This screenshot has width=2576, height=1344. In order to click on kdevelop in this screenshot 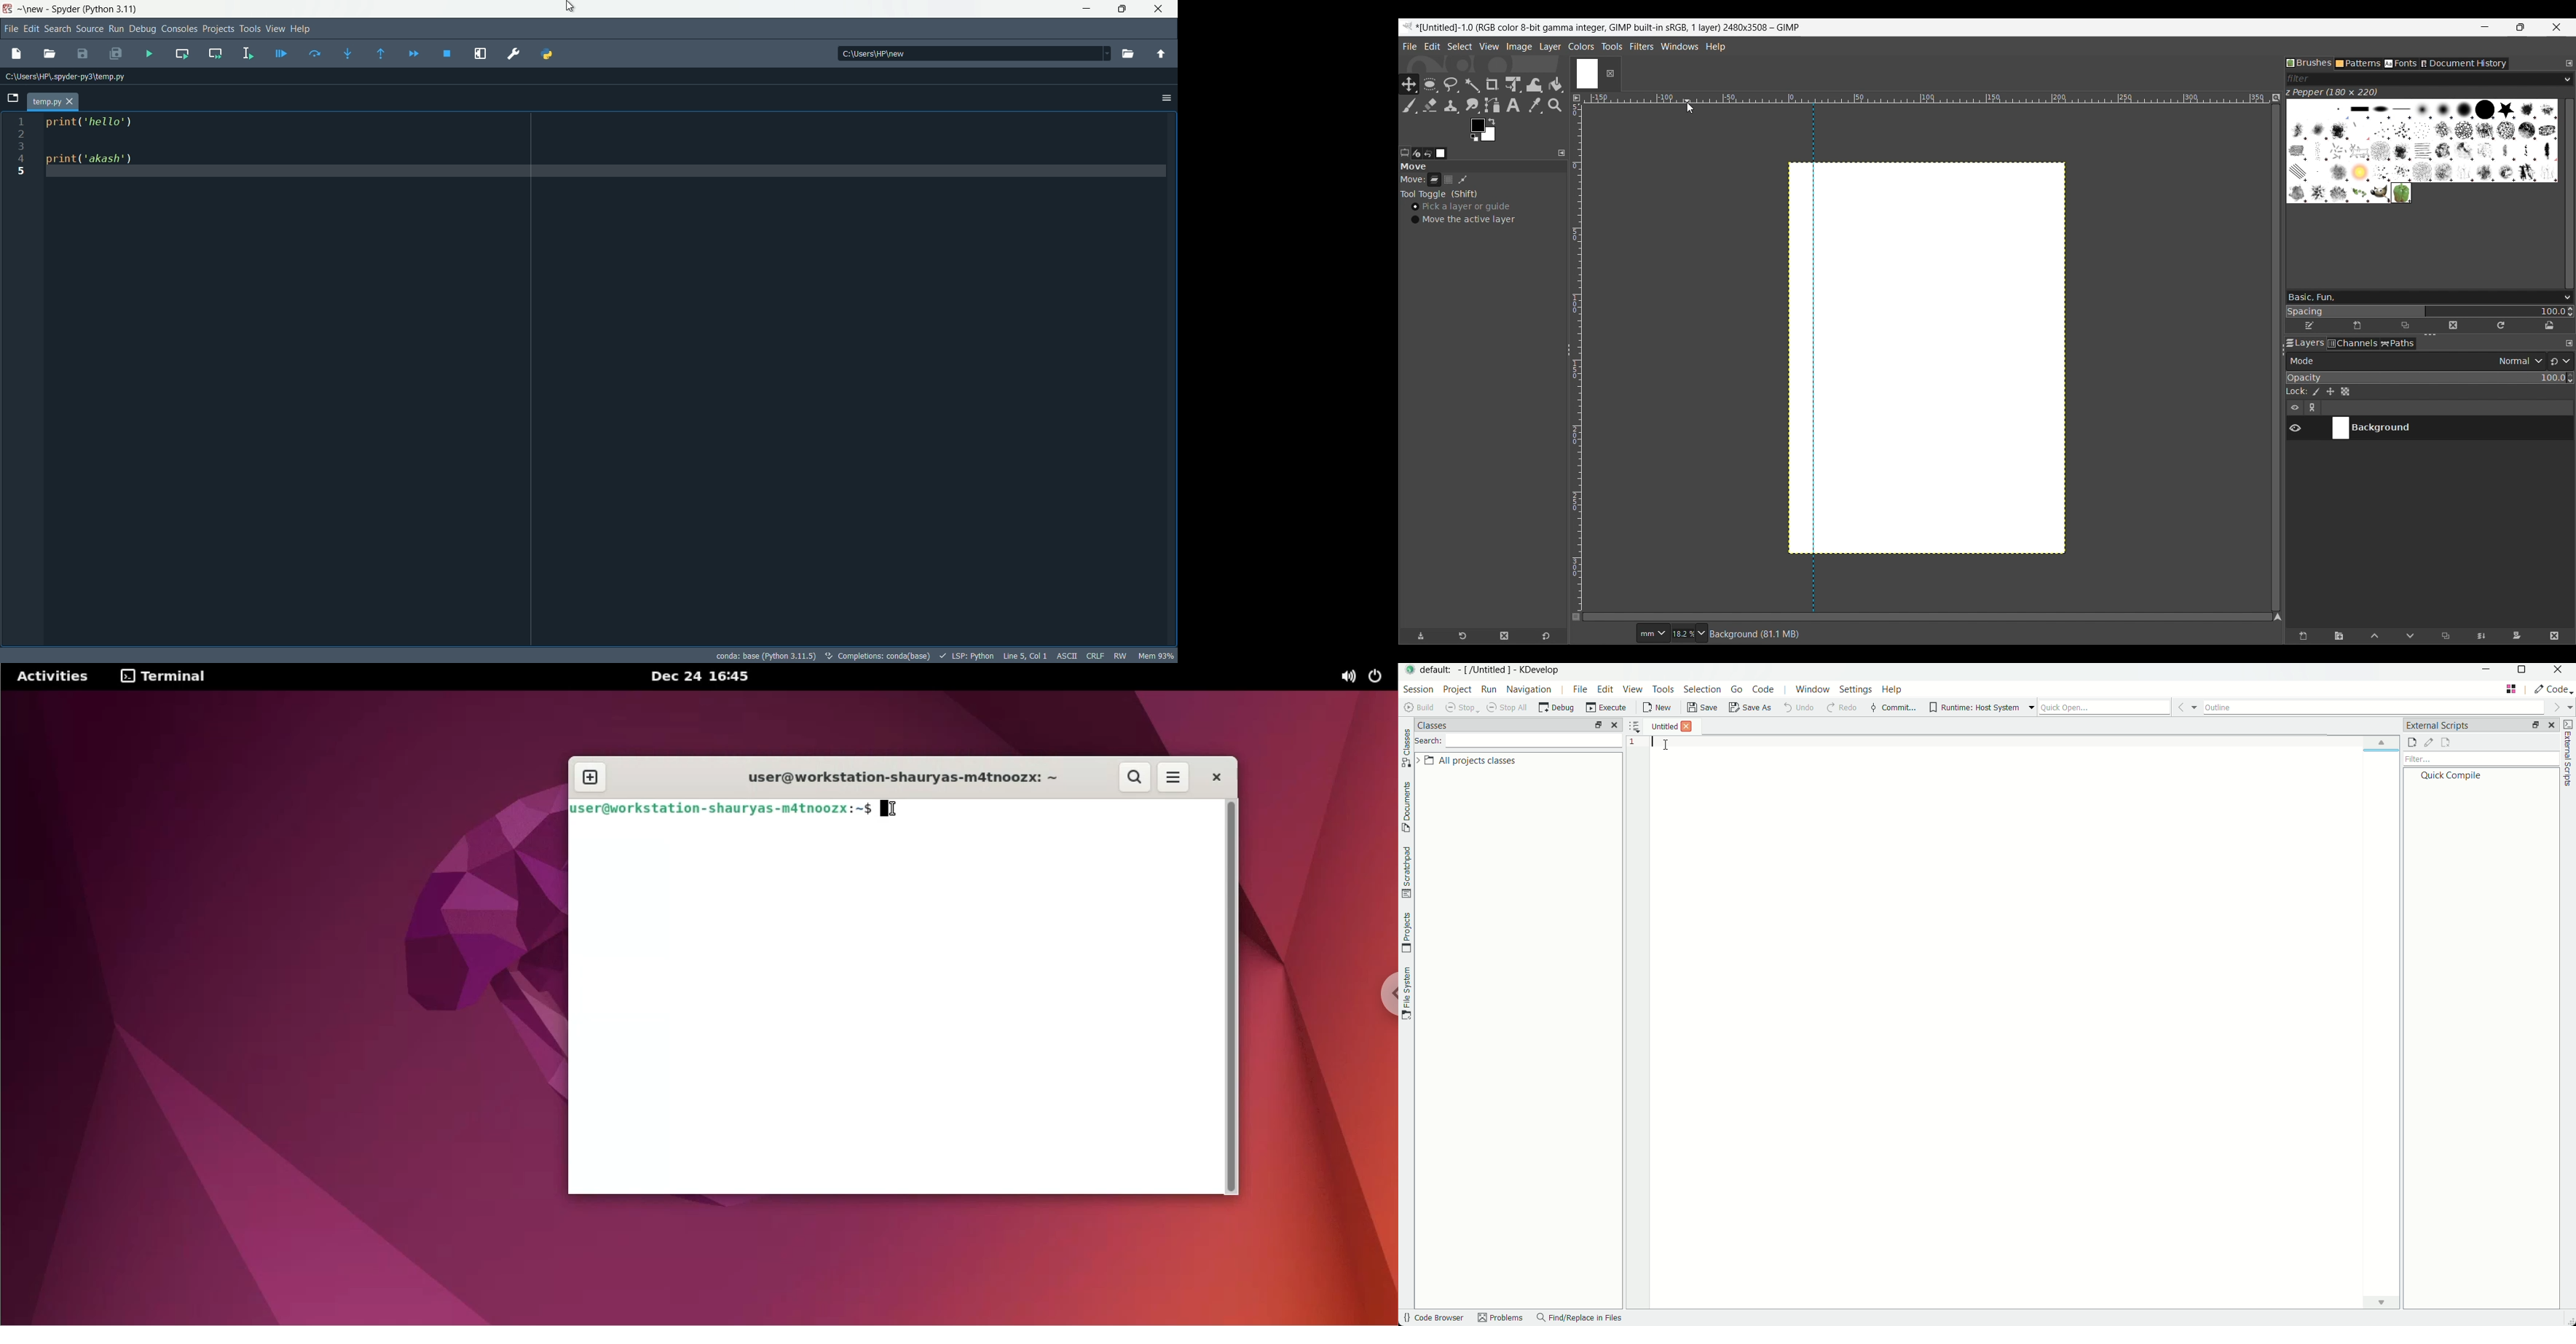, I will do `click(1539, 670)`.